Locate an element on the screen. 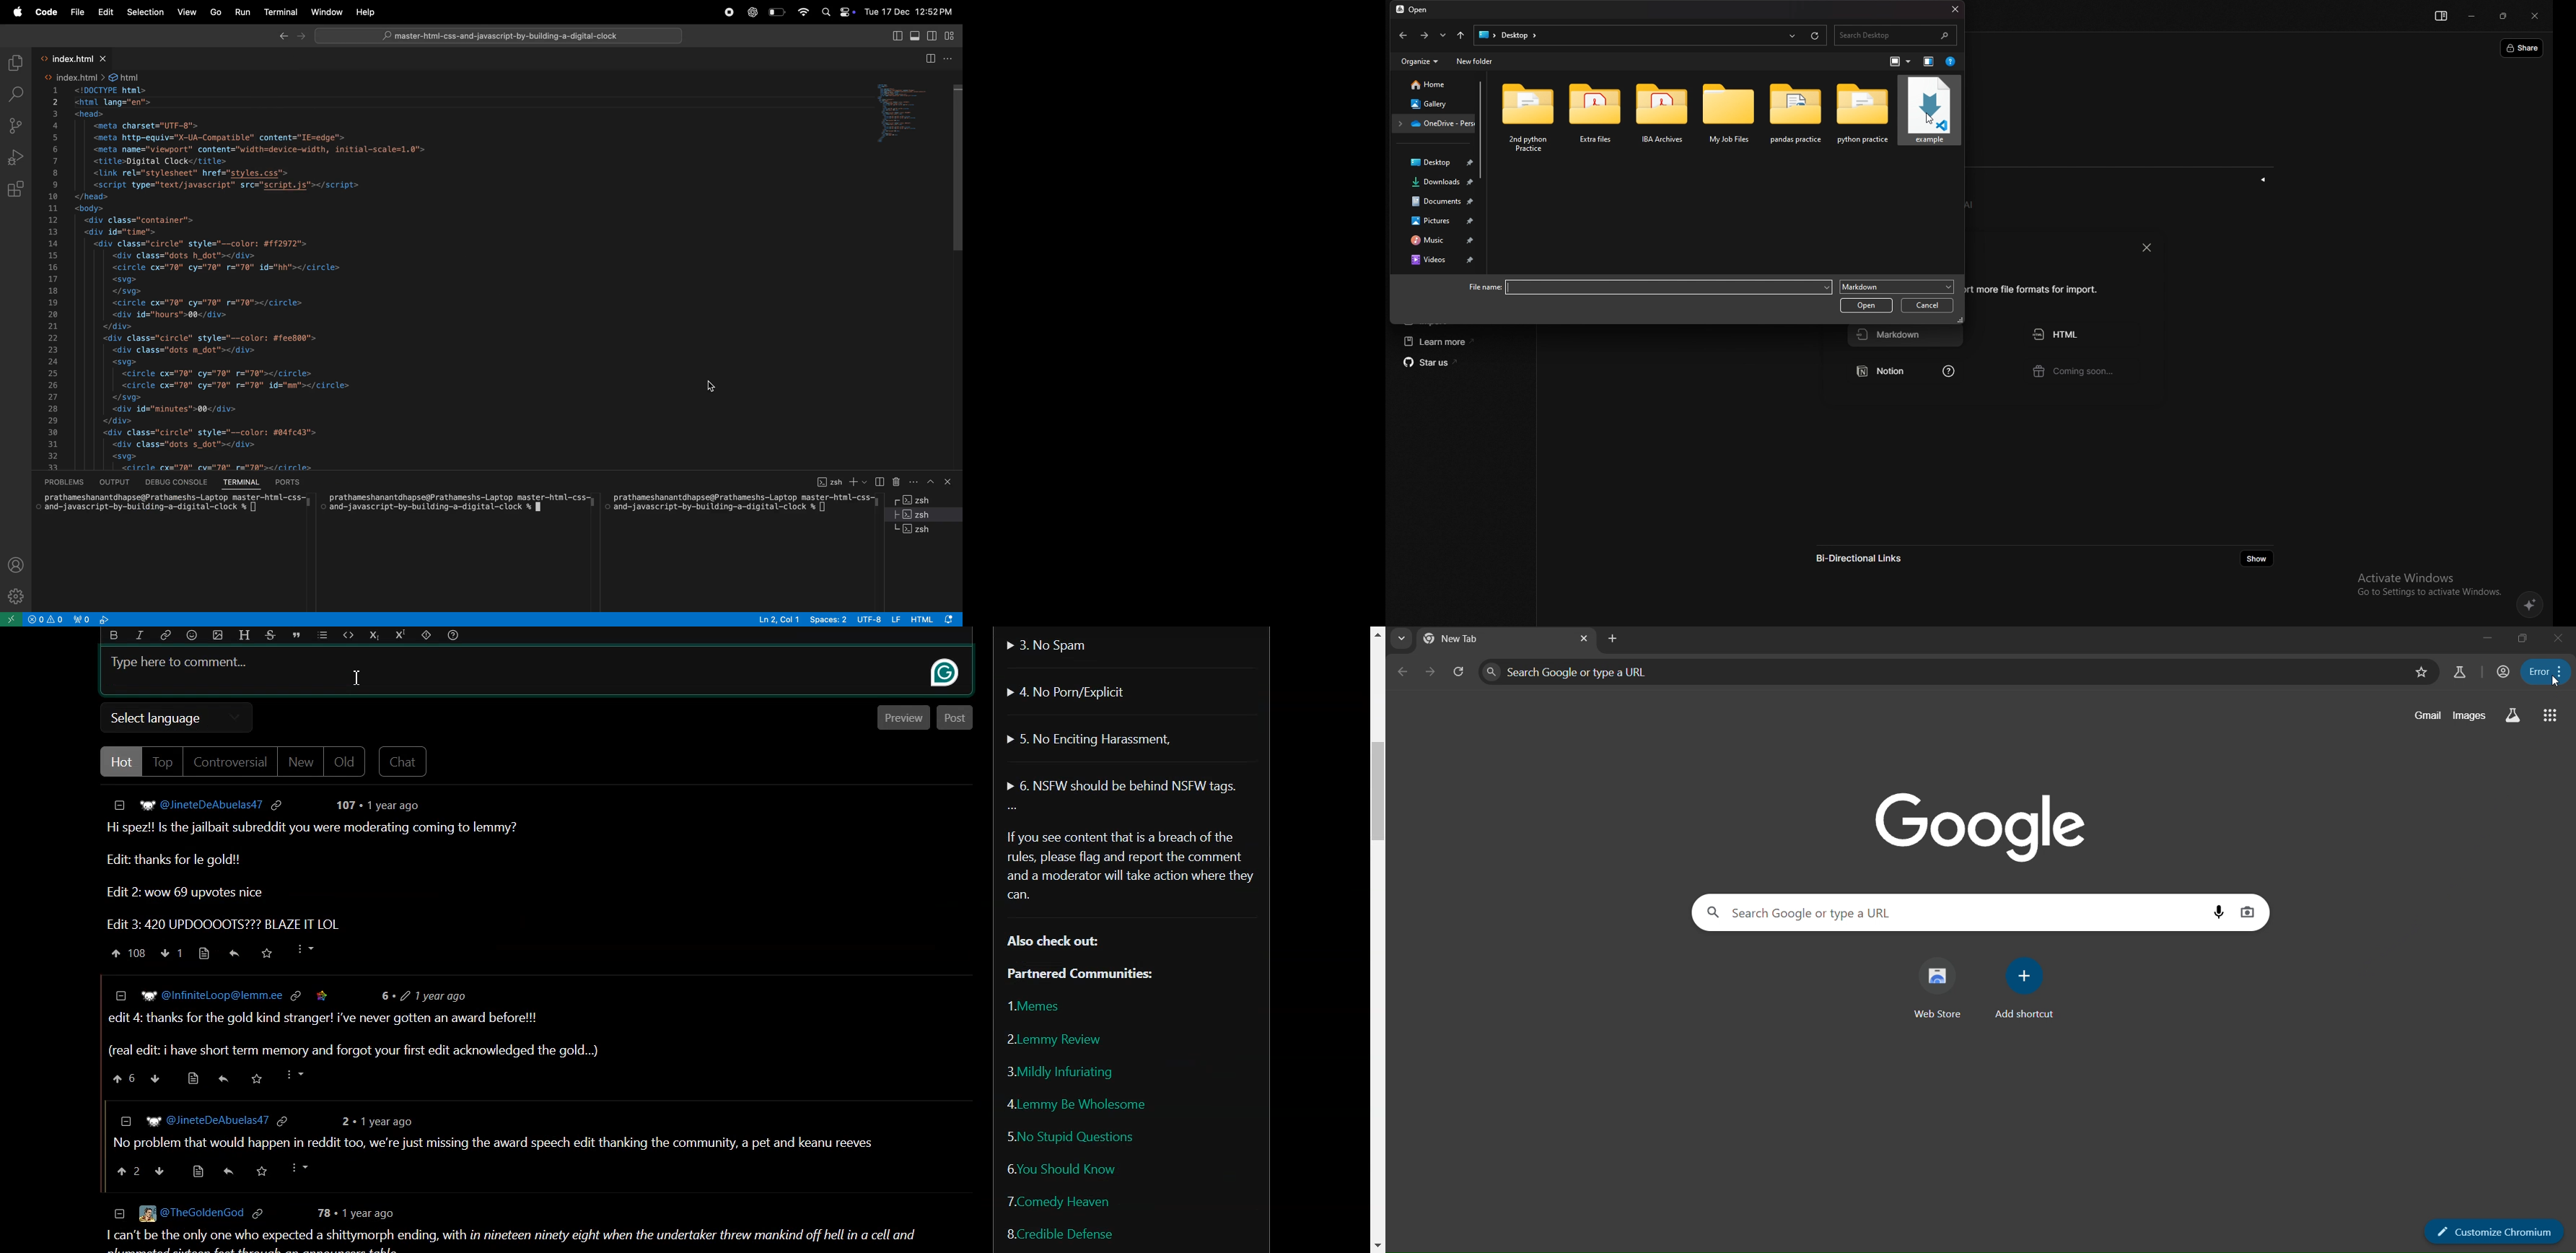  star us is located at coordinates (1459, 363).